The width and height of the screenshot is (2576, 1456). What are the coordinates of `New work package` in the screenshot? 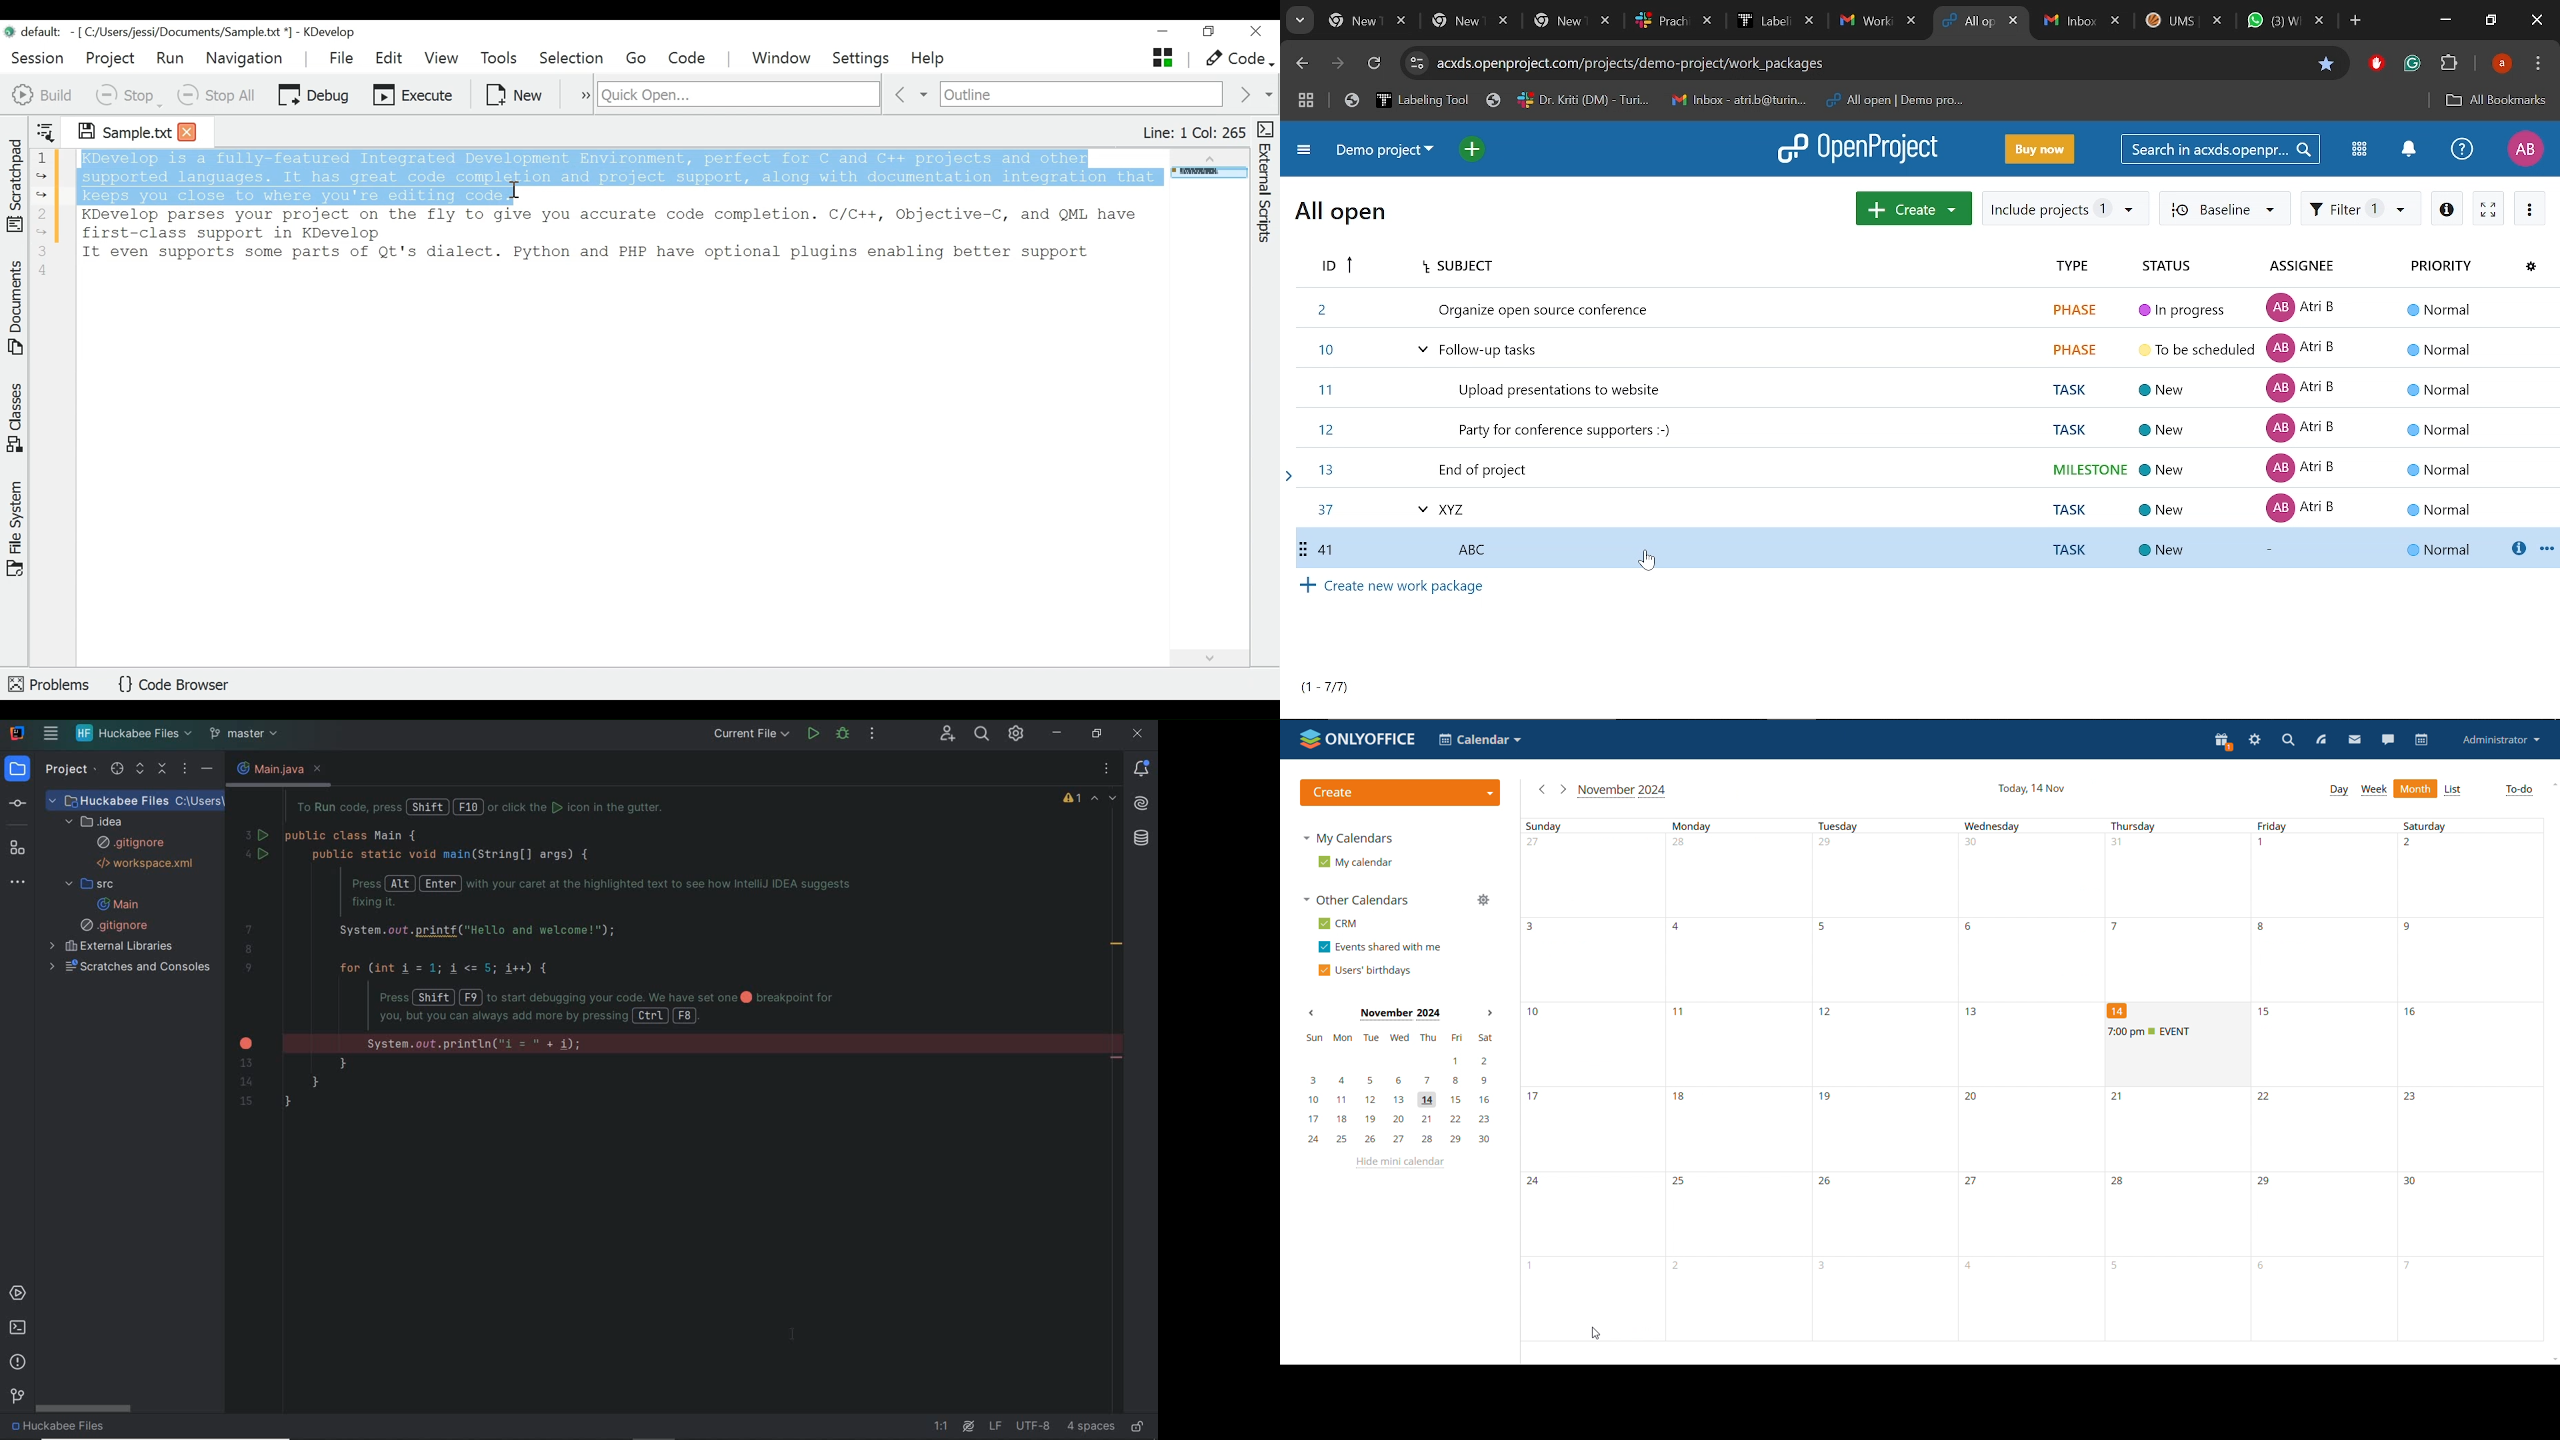 It's located at (1914, 207).